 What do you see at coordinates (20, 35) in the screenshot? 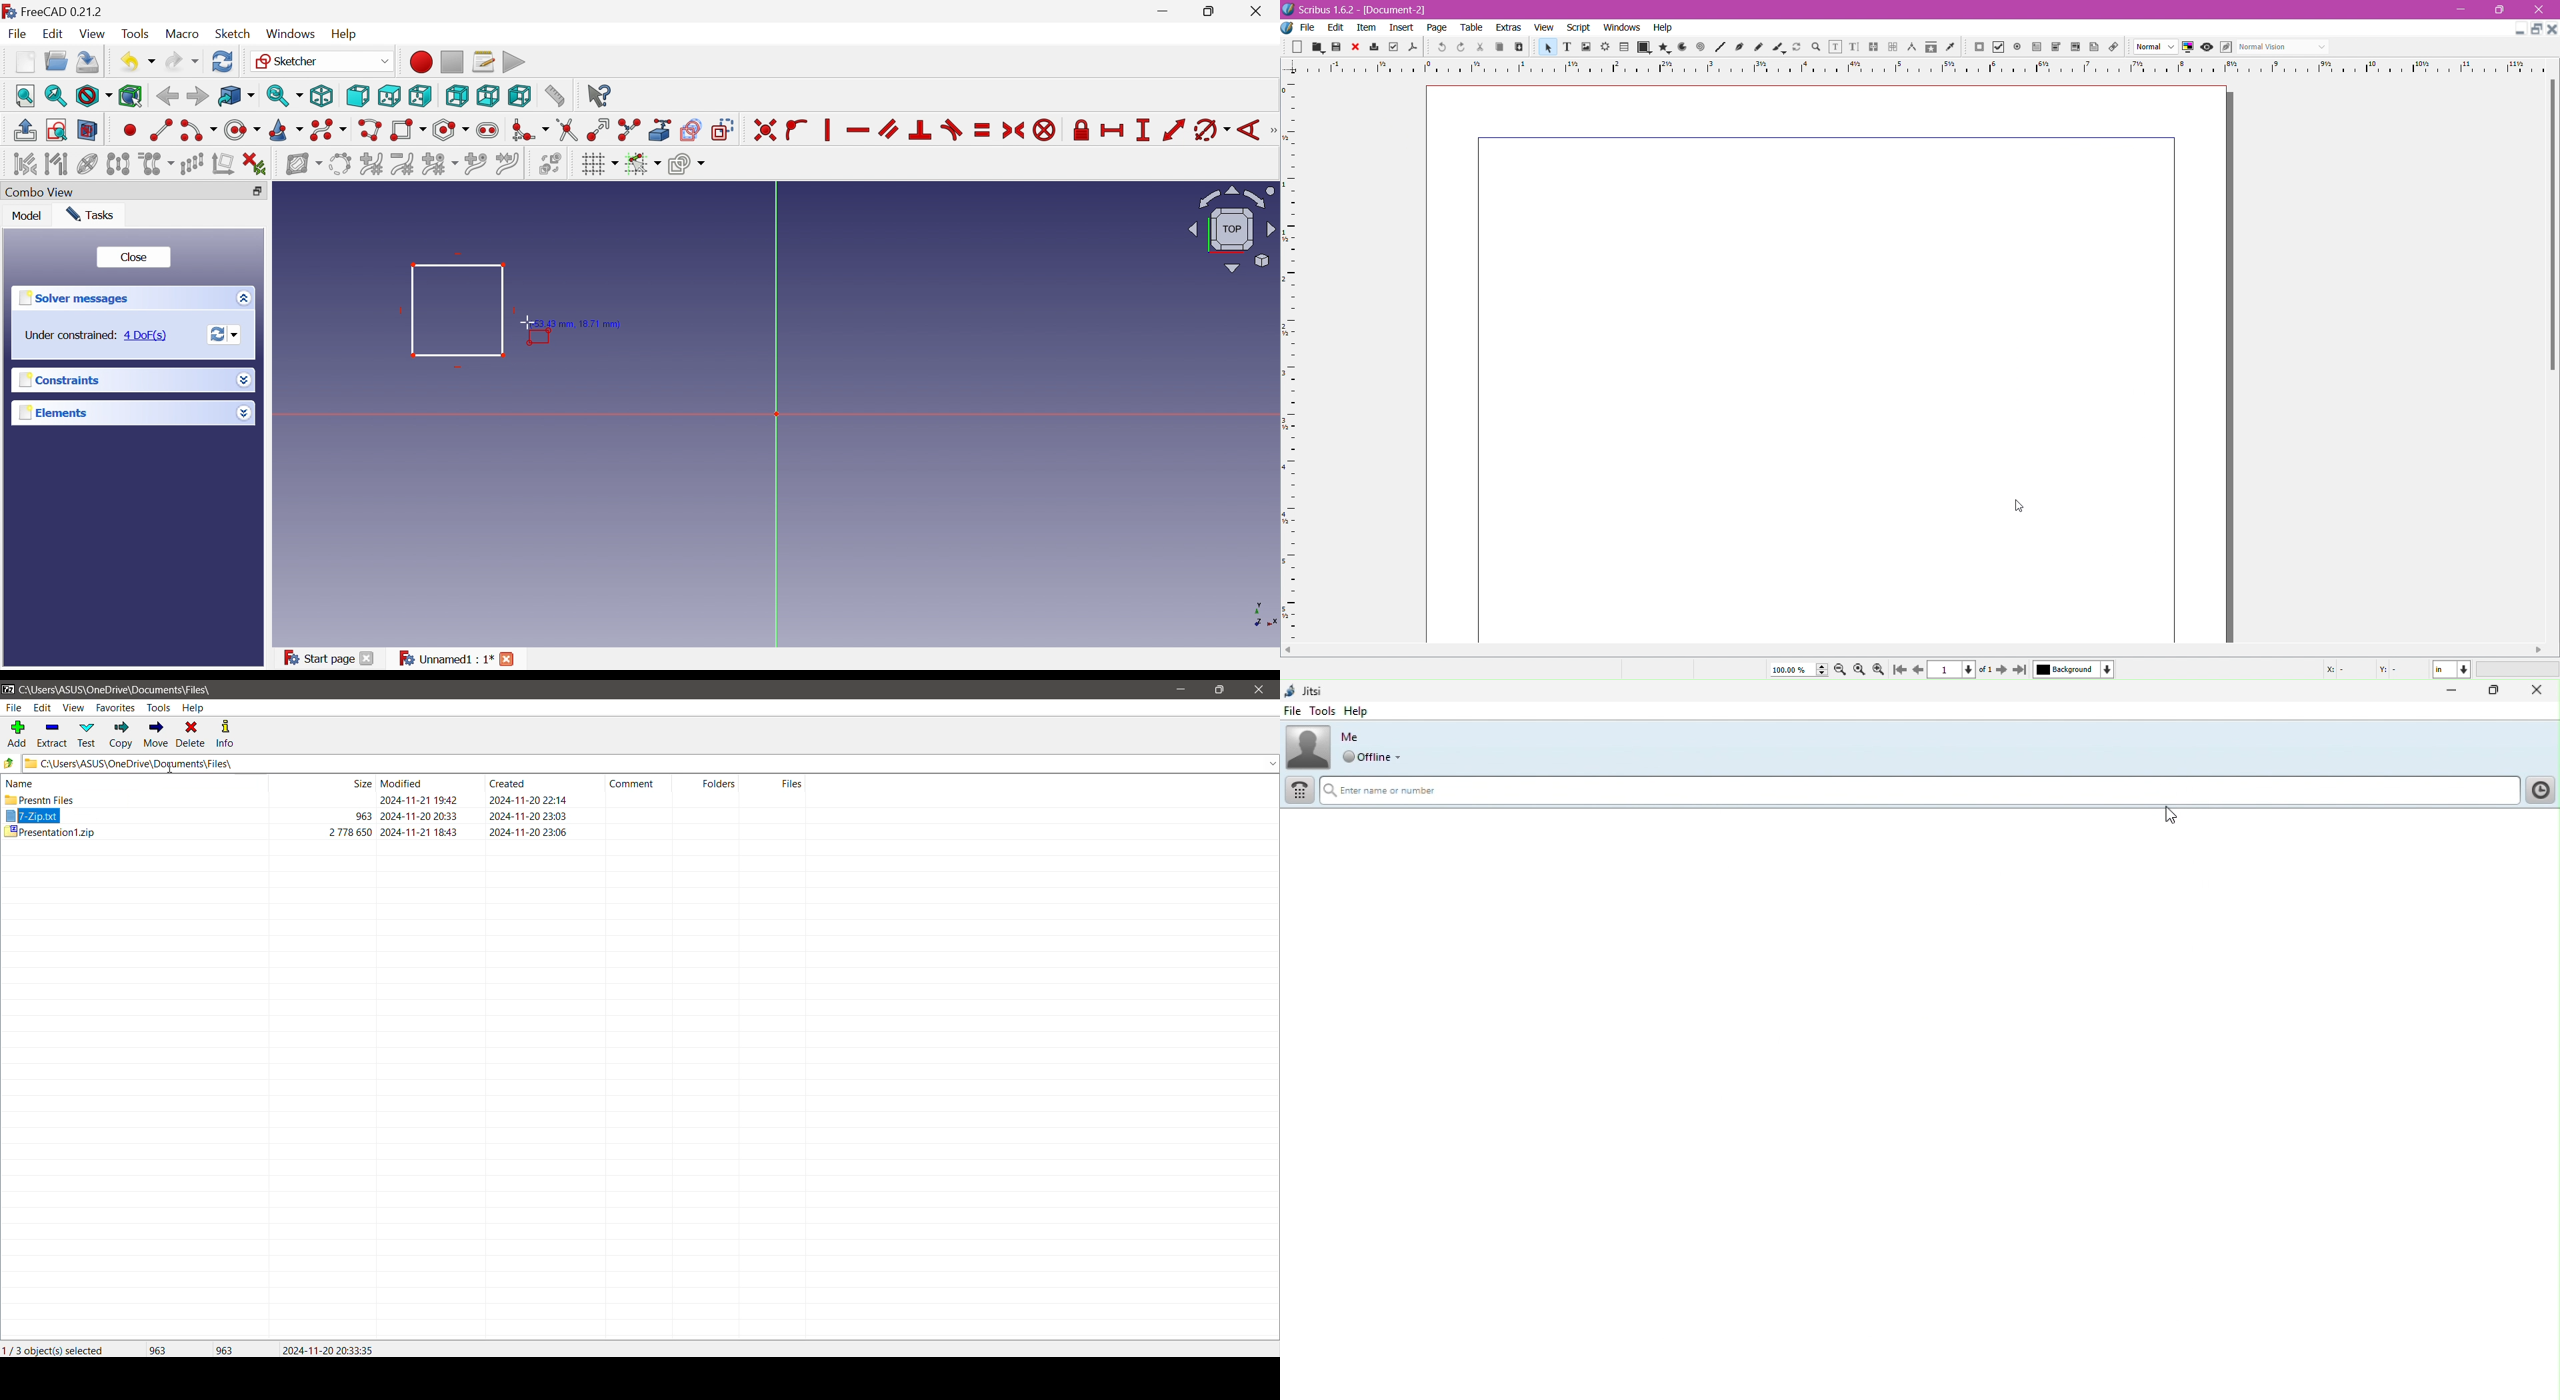
I see `File` at bounding box center [20, 35].